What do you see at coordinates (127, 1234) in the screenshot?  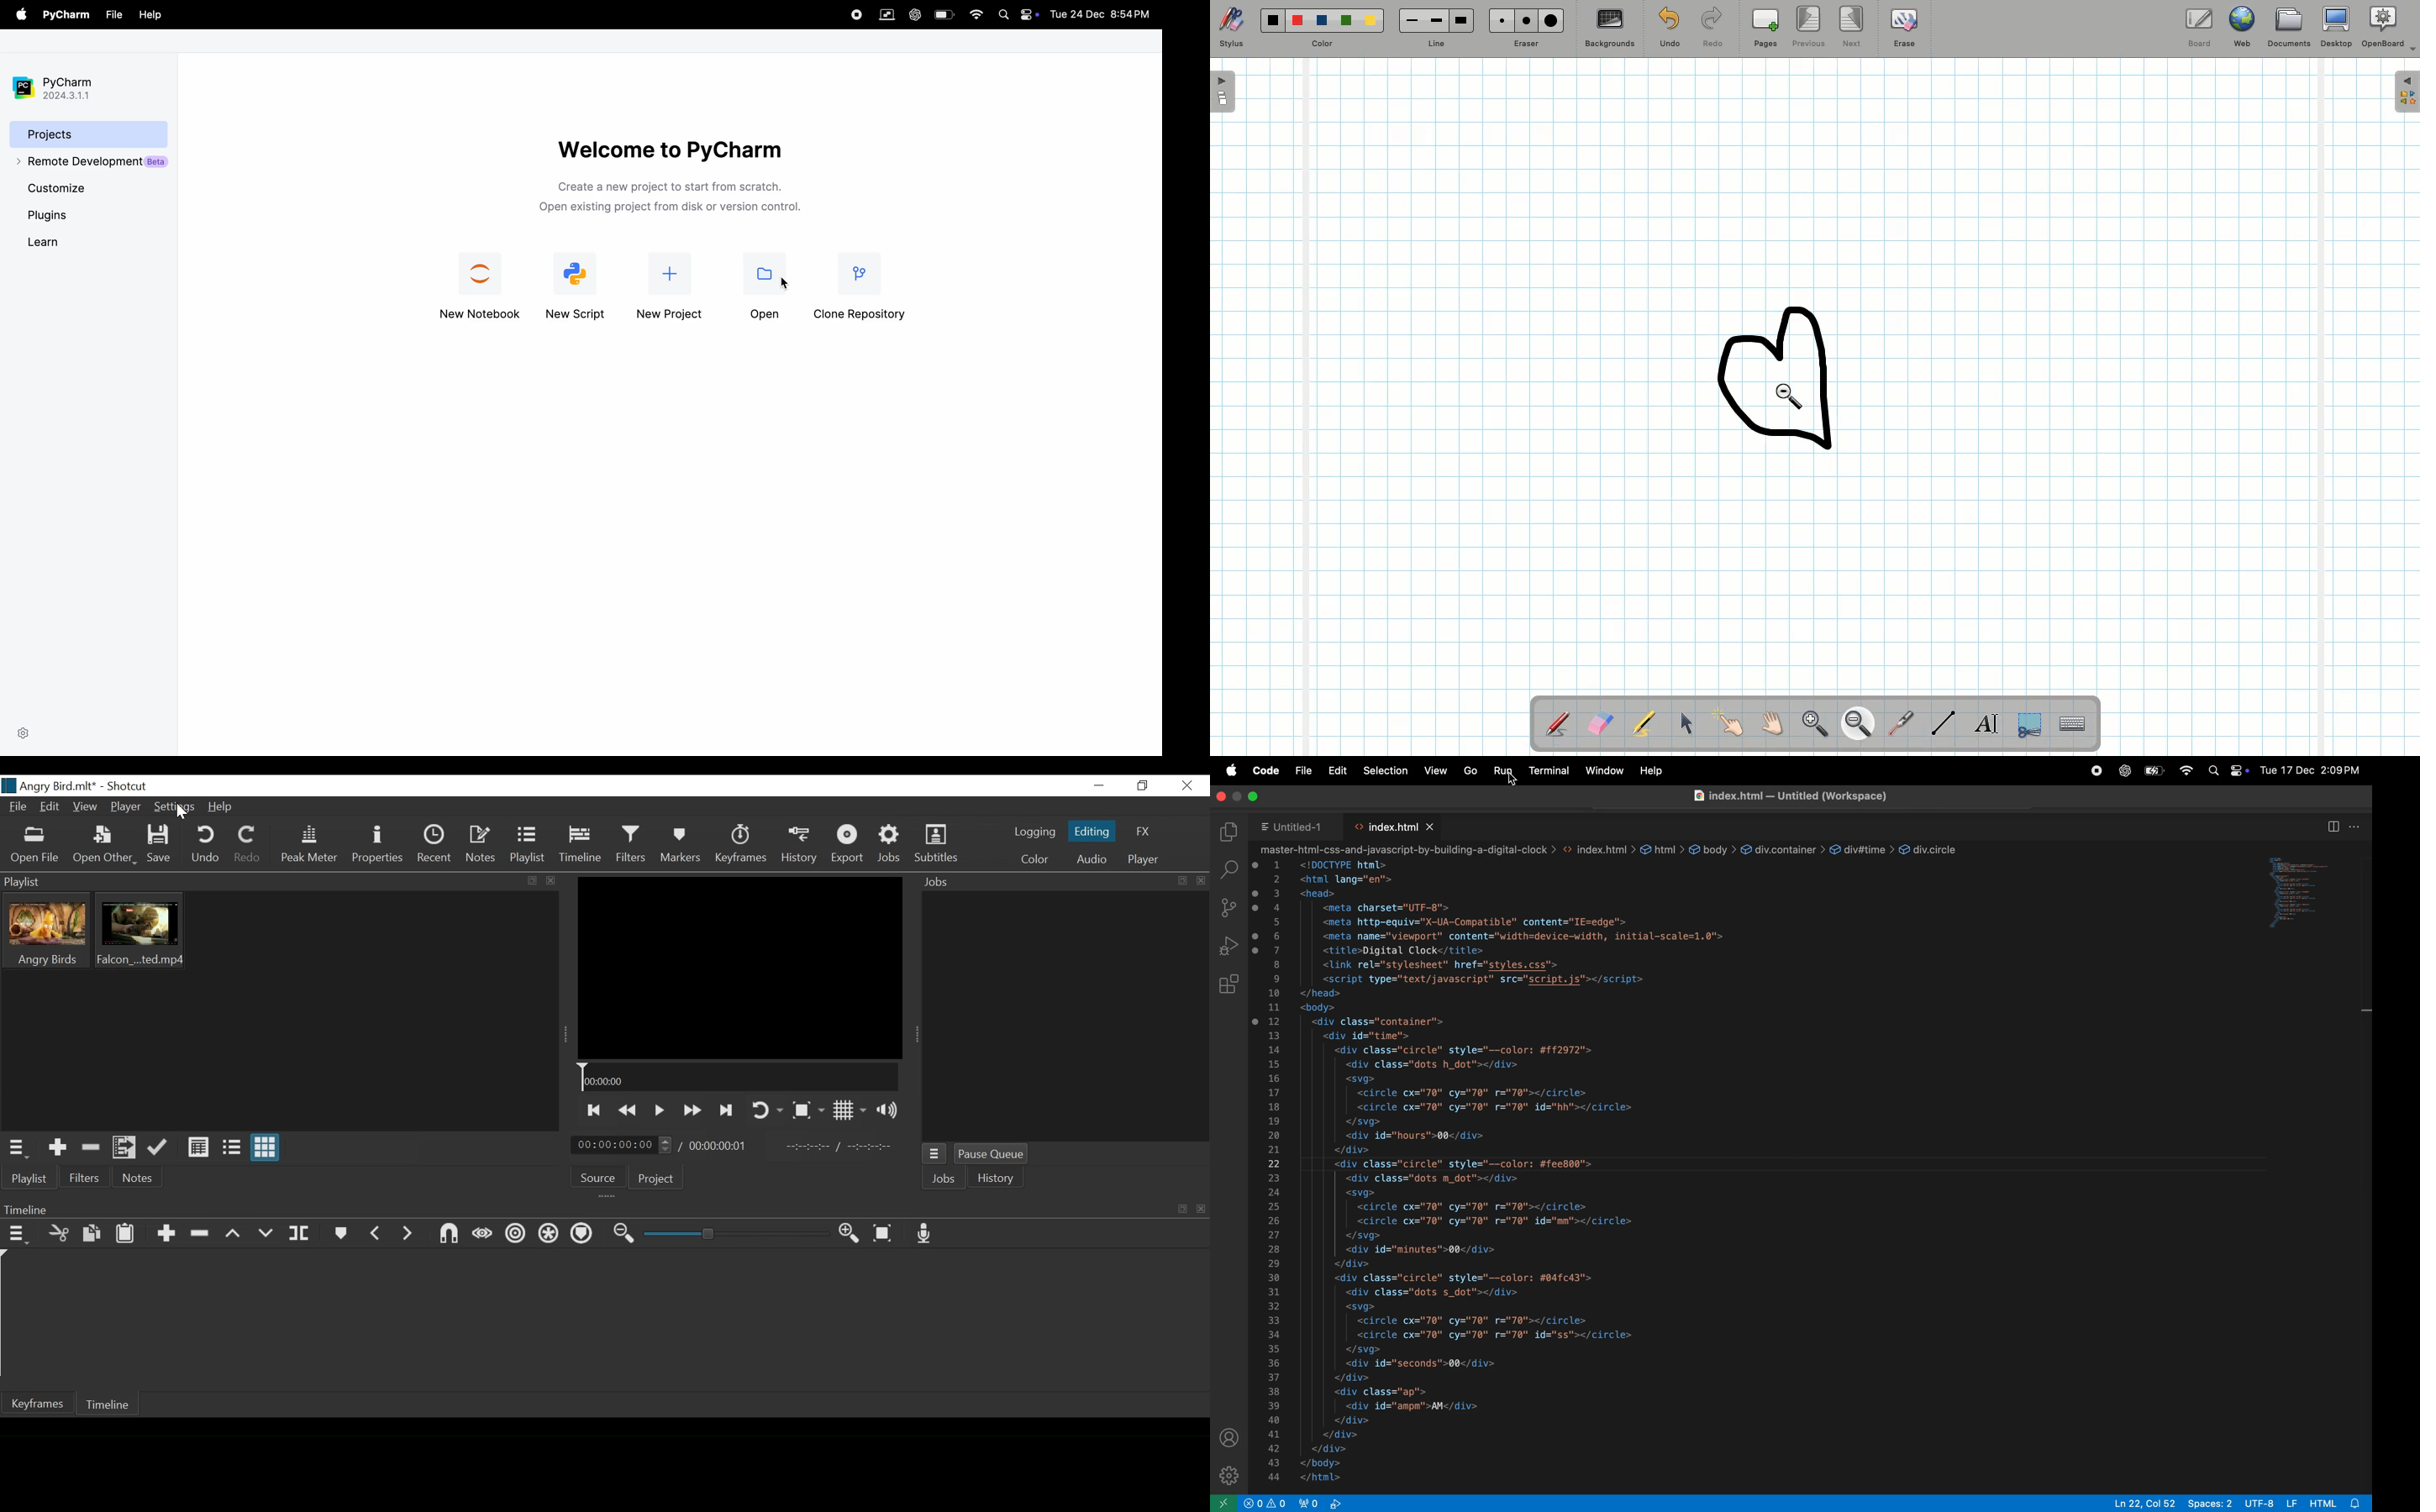 I see `Paste` at bounding box center [127, 1234].